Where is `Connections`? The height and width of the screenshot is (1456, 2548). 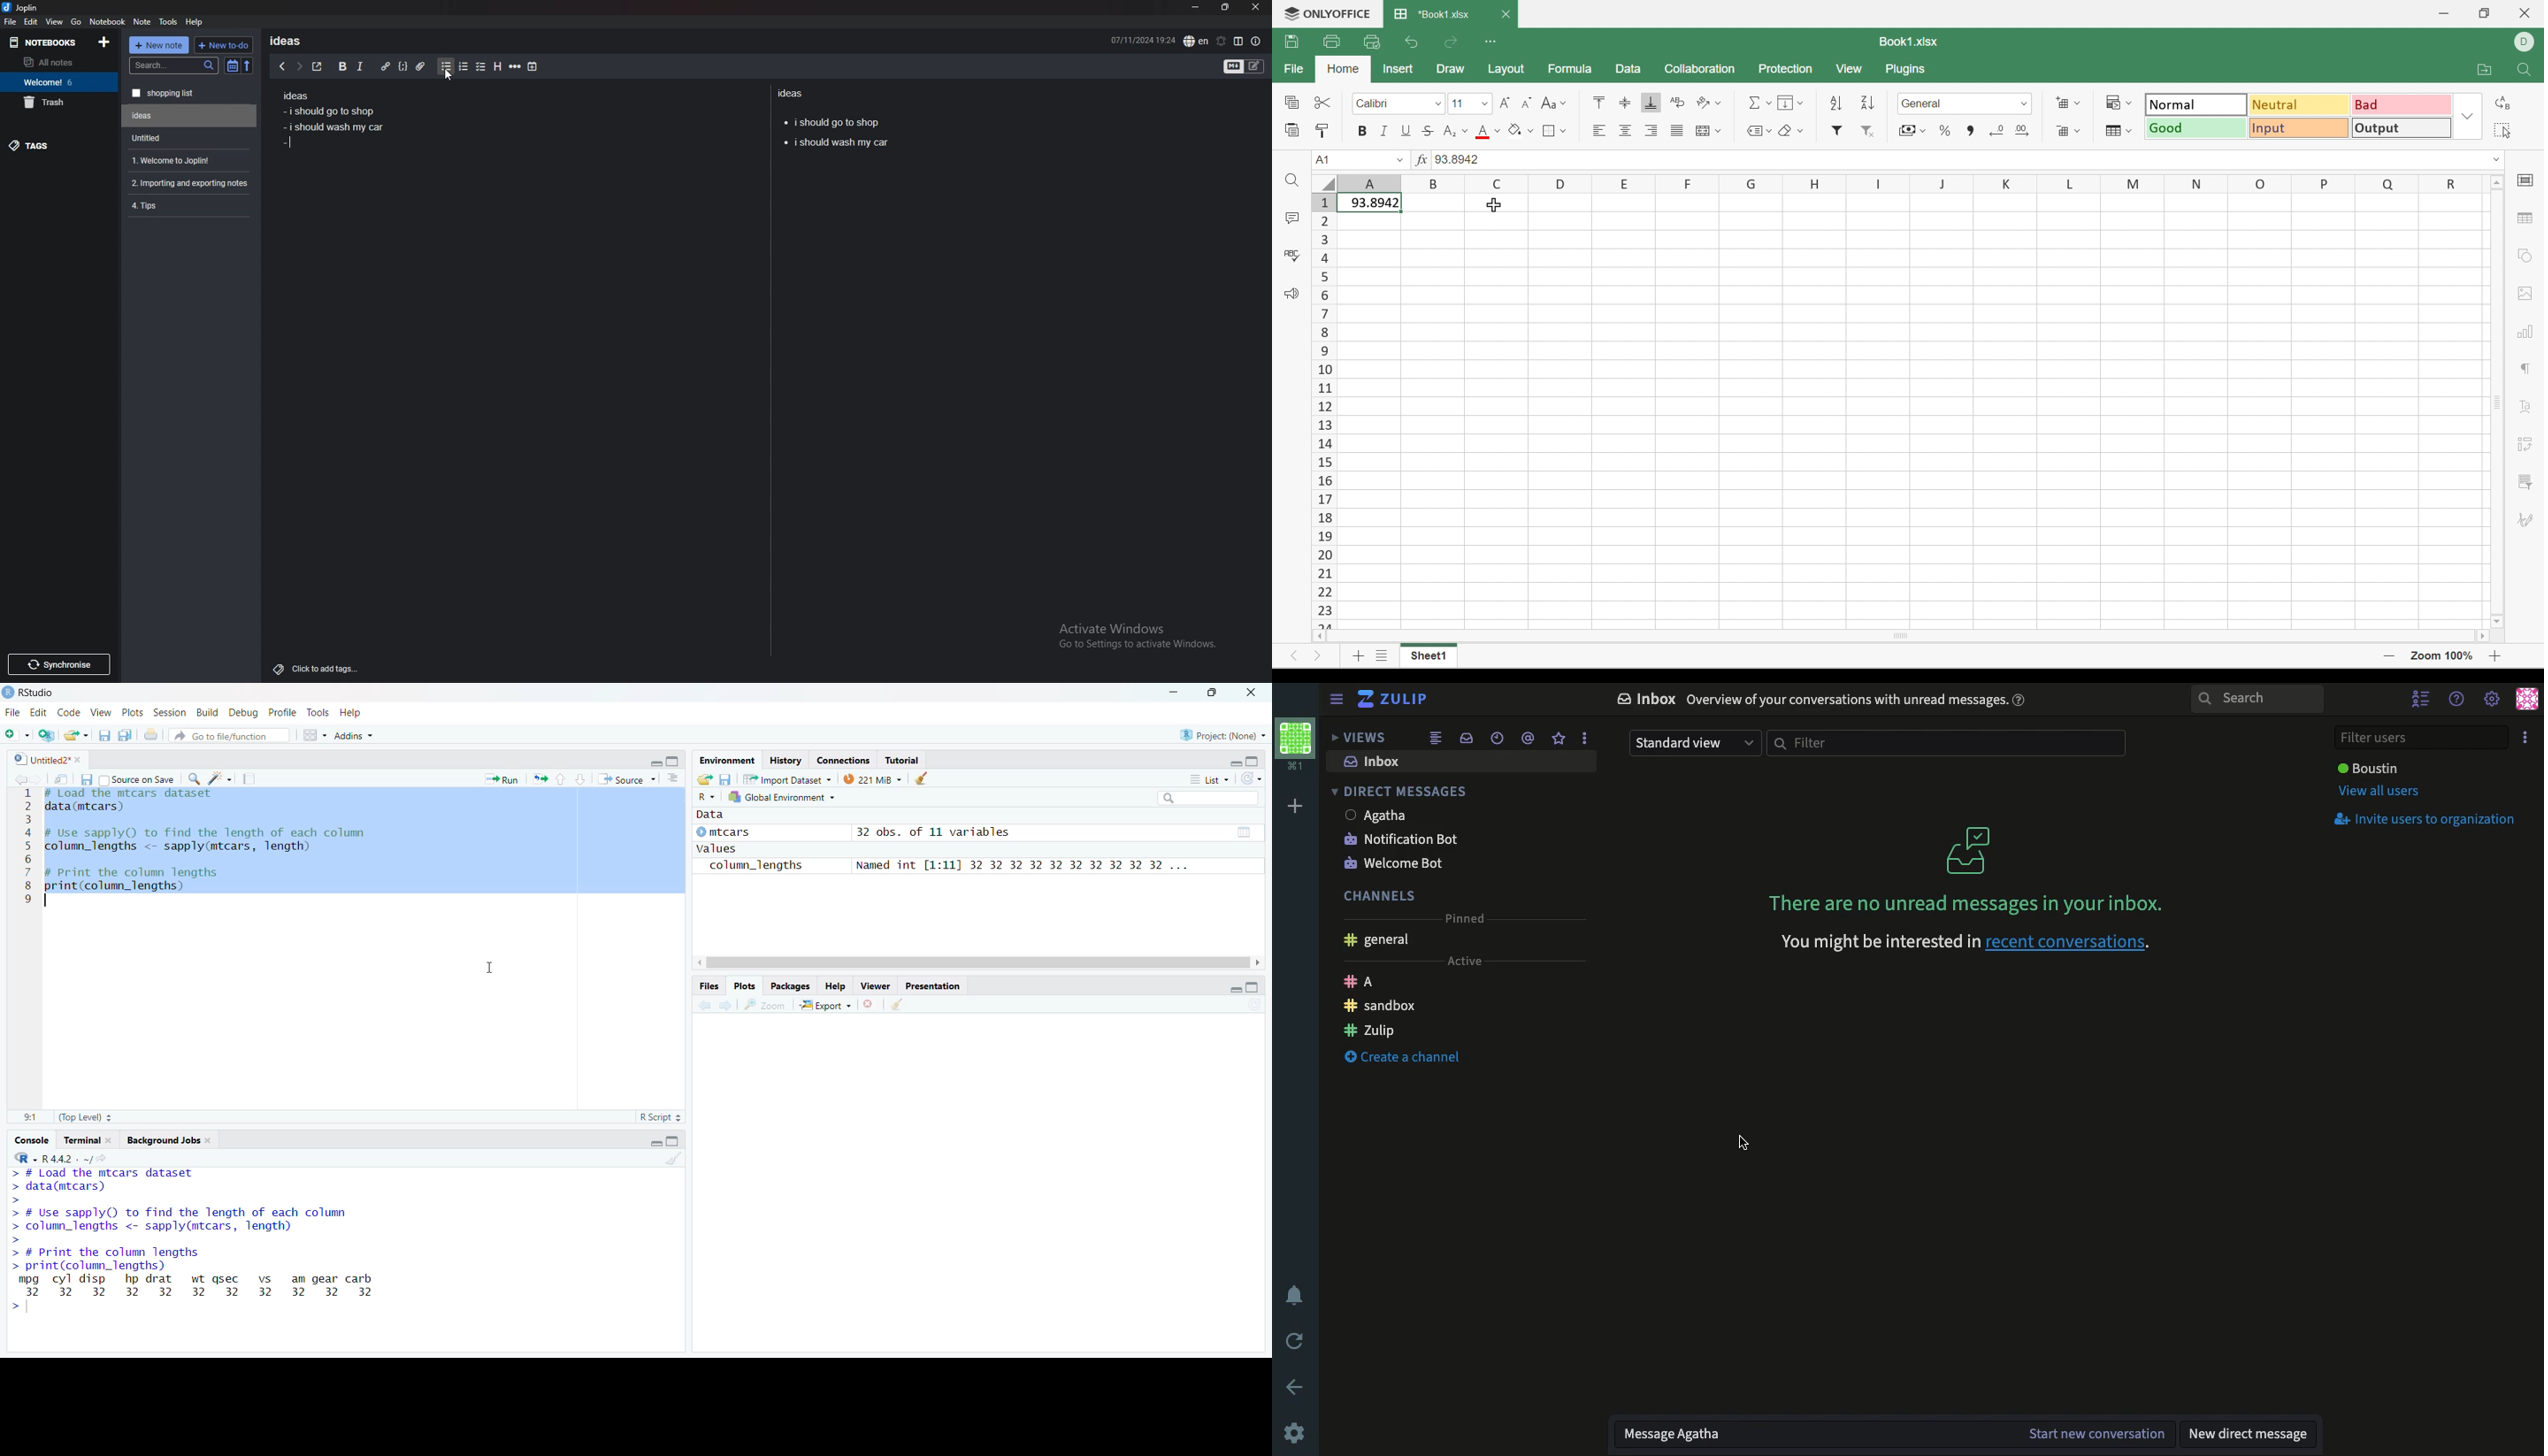 Connections is located at coordinates (844, 759).